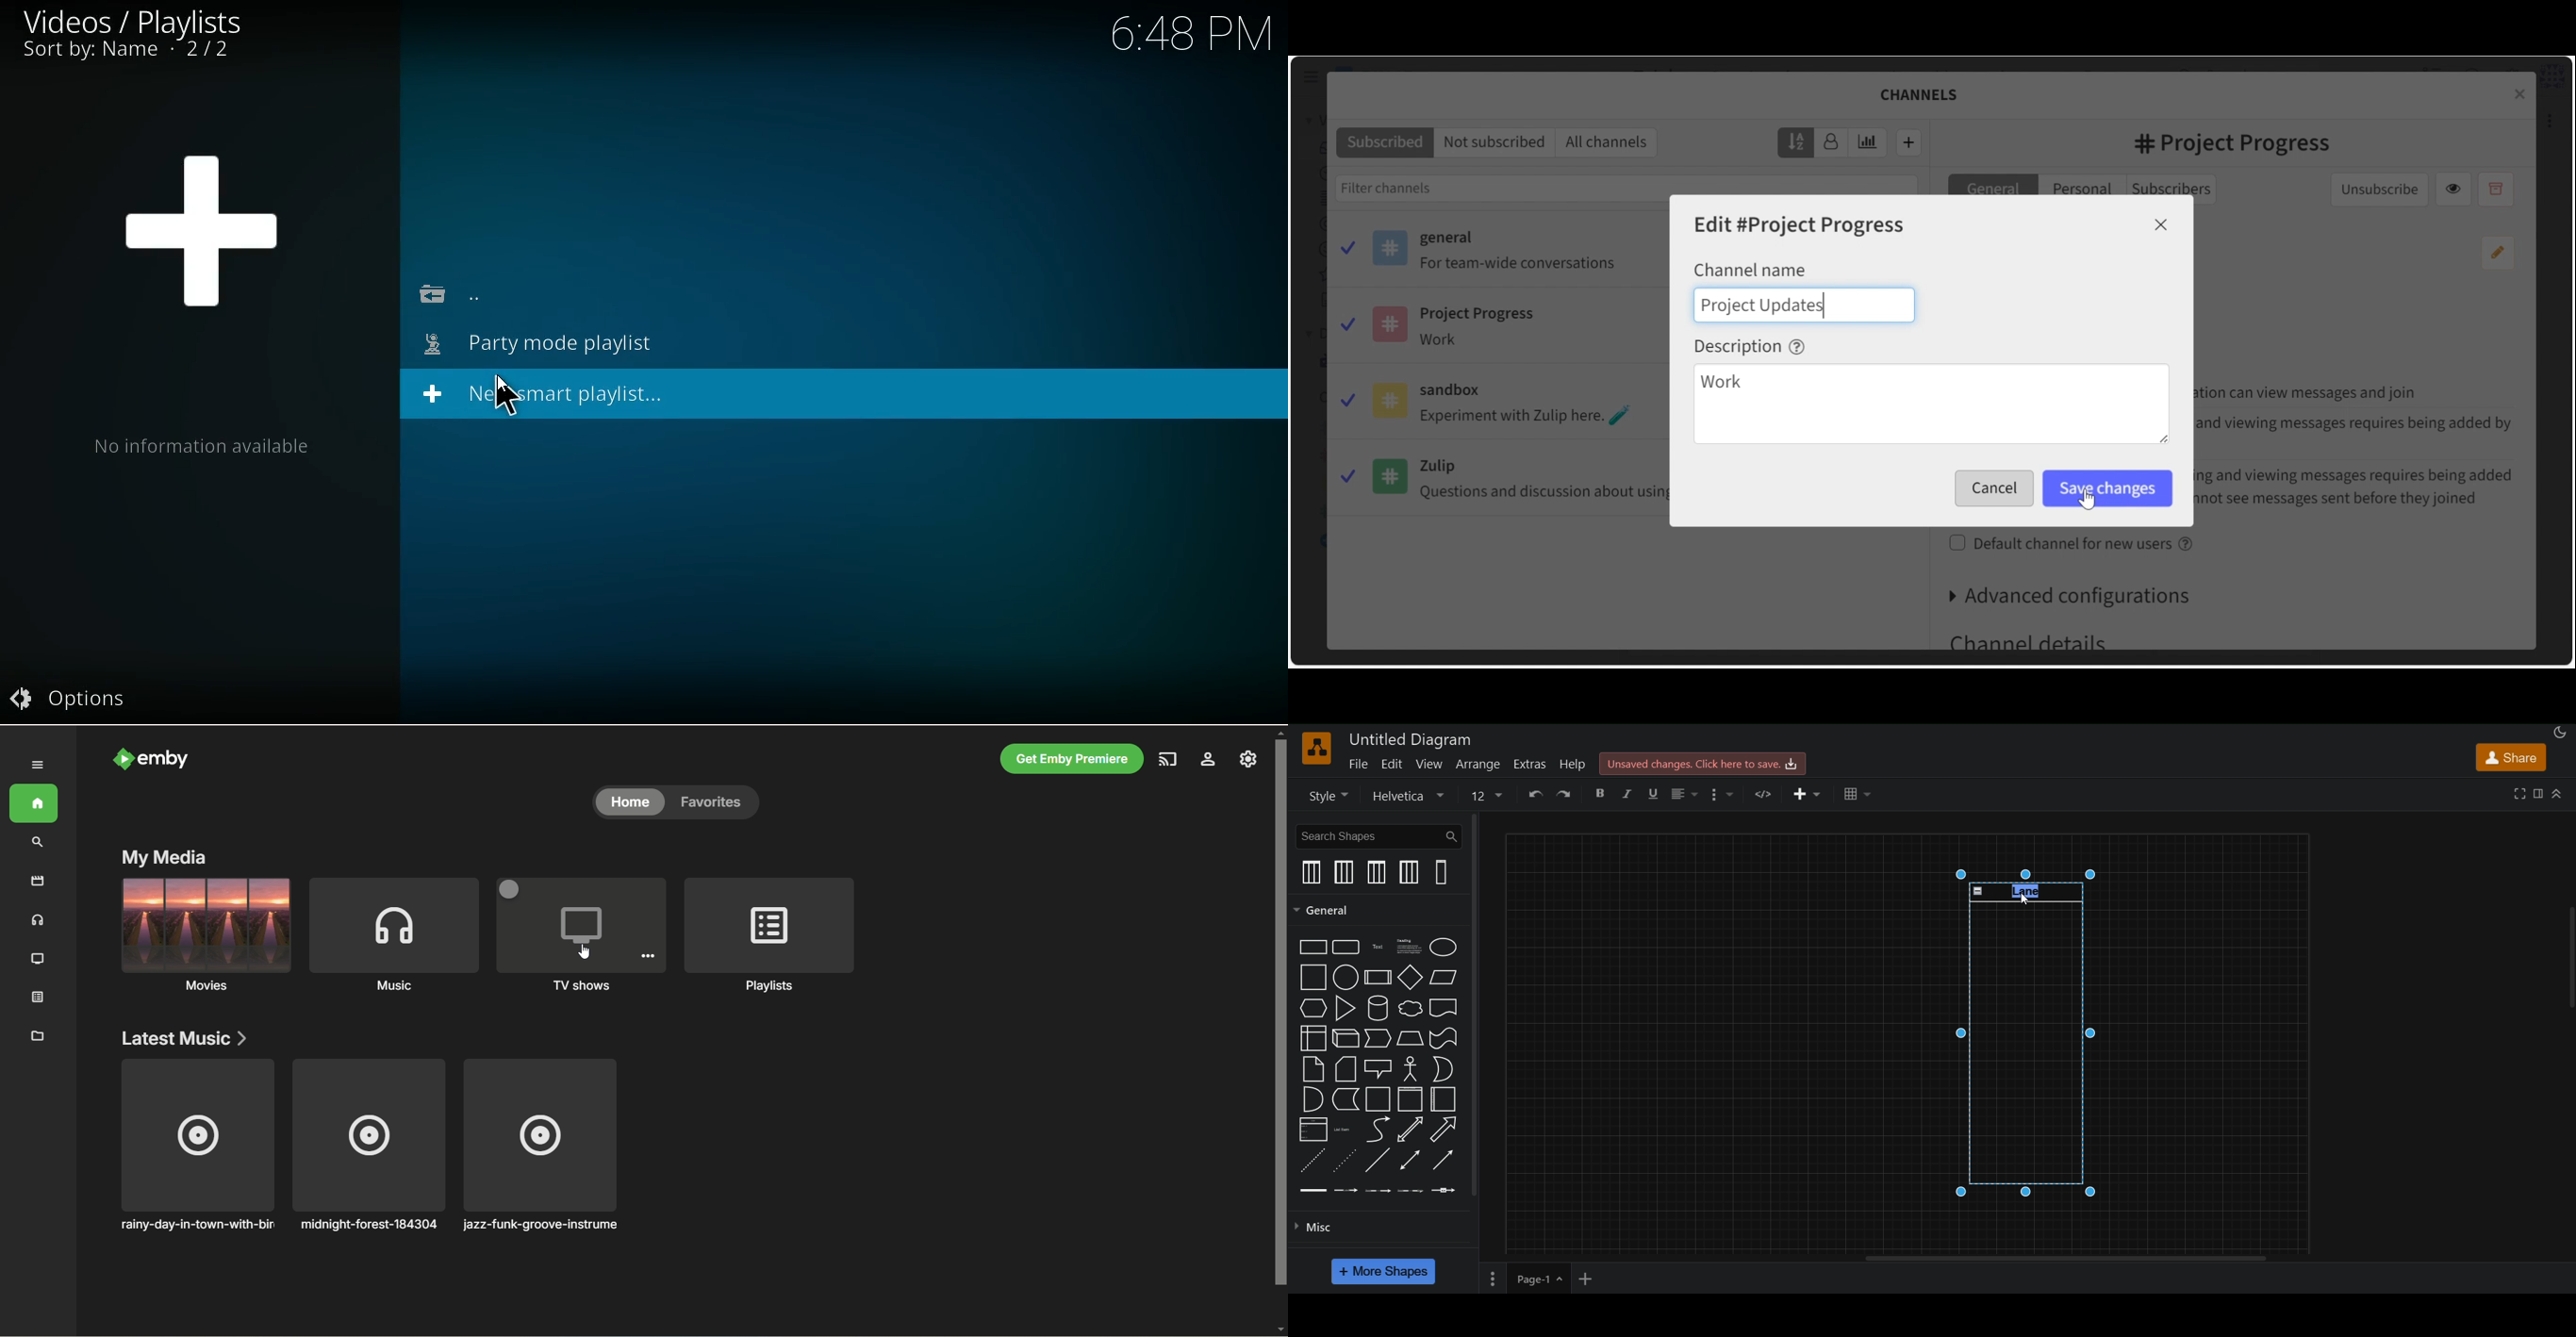  What do you see at coordinates (1379, 978) in the screenshot?
I see `process` at bounding box center [1379, 978].